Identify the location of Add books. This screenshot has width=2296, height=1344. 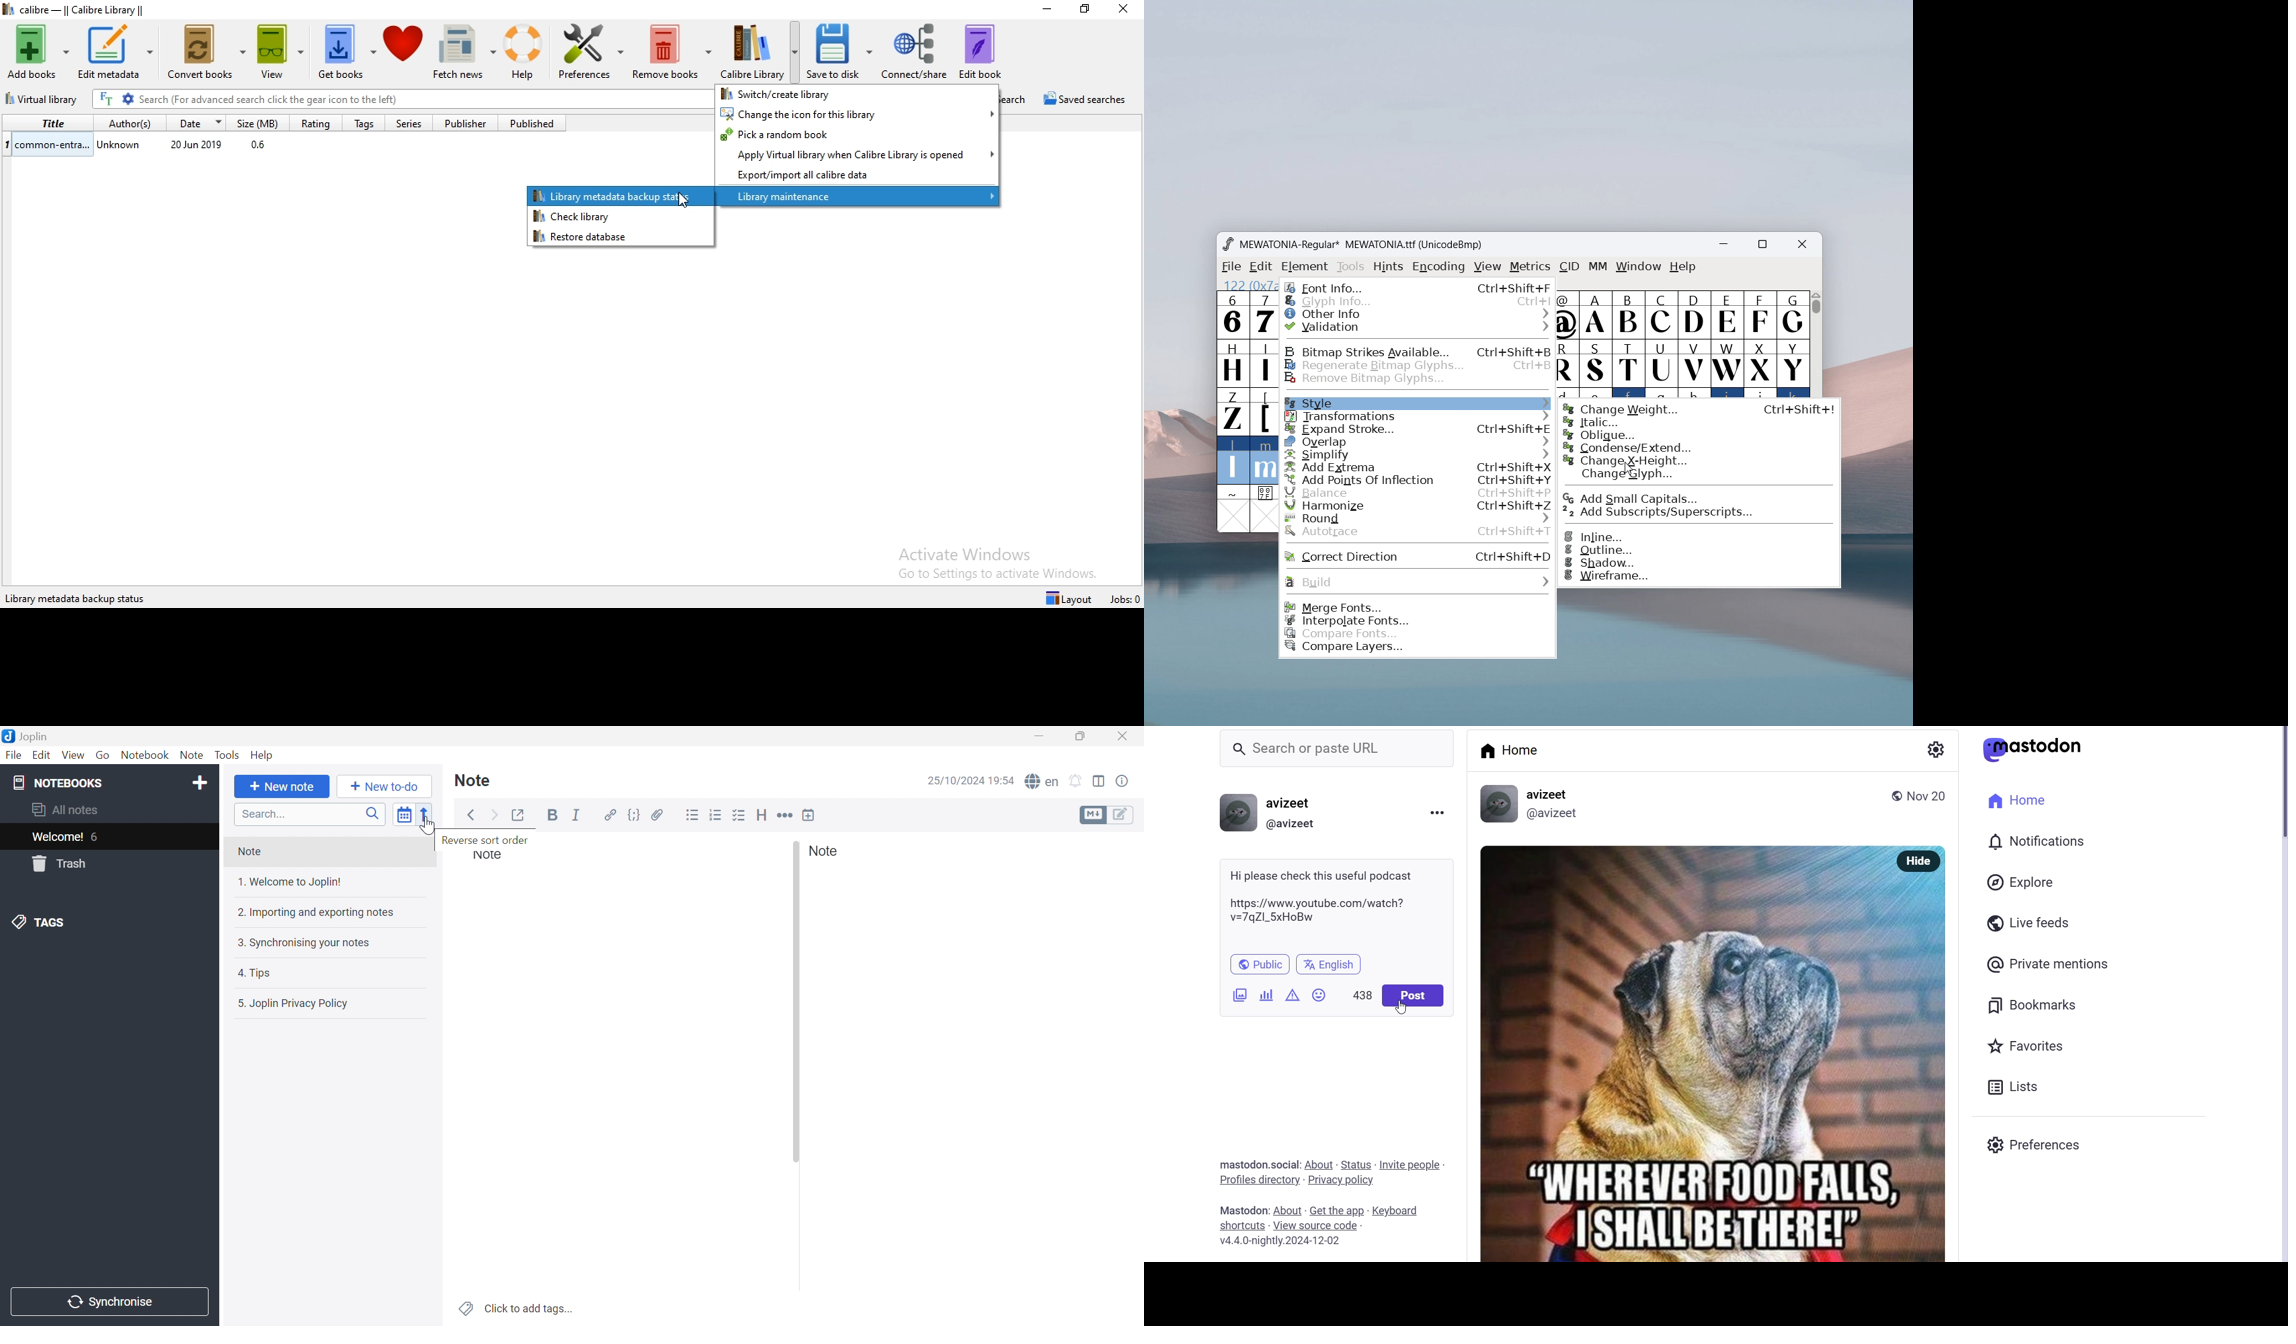
(37, 49).